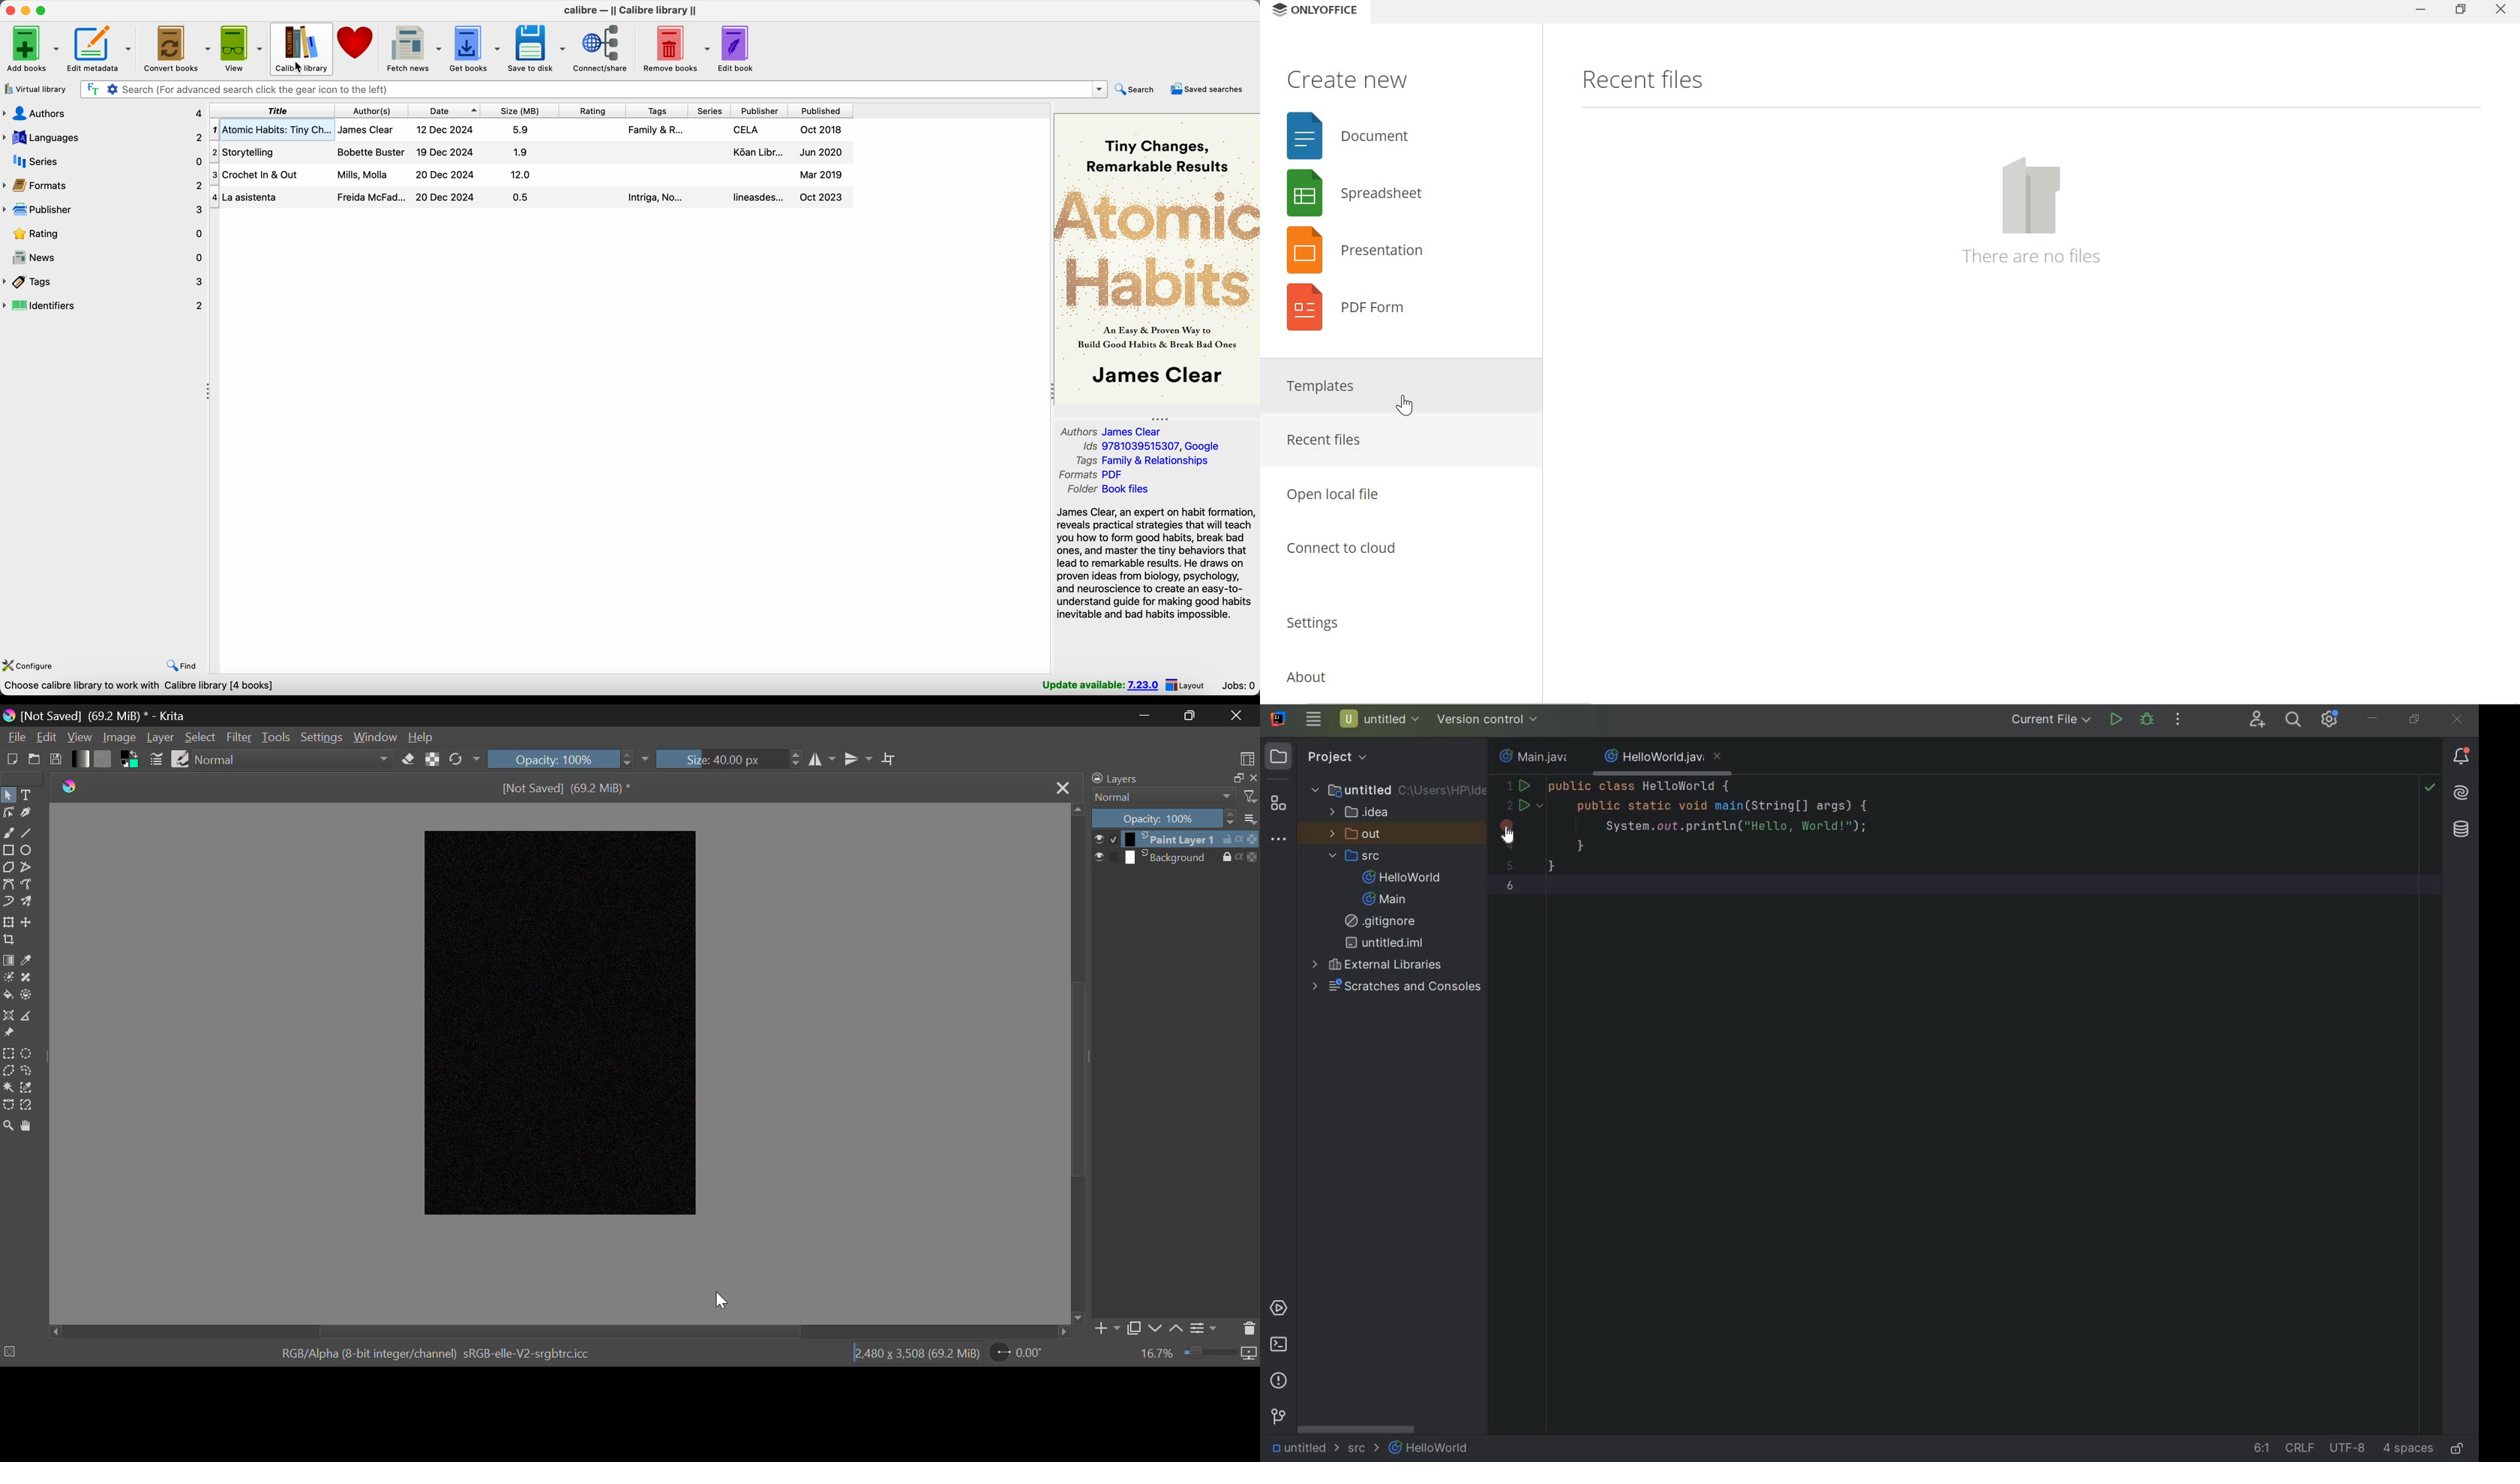  Describe the element at coordinates (52, 1333) in the screenshot. I see `move left` at that location.